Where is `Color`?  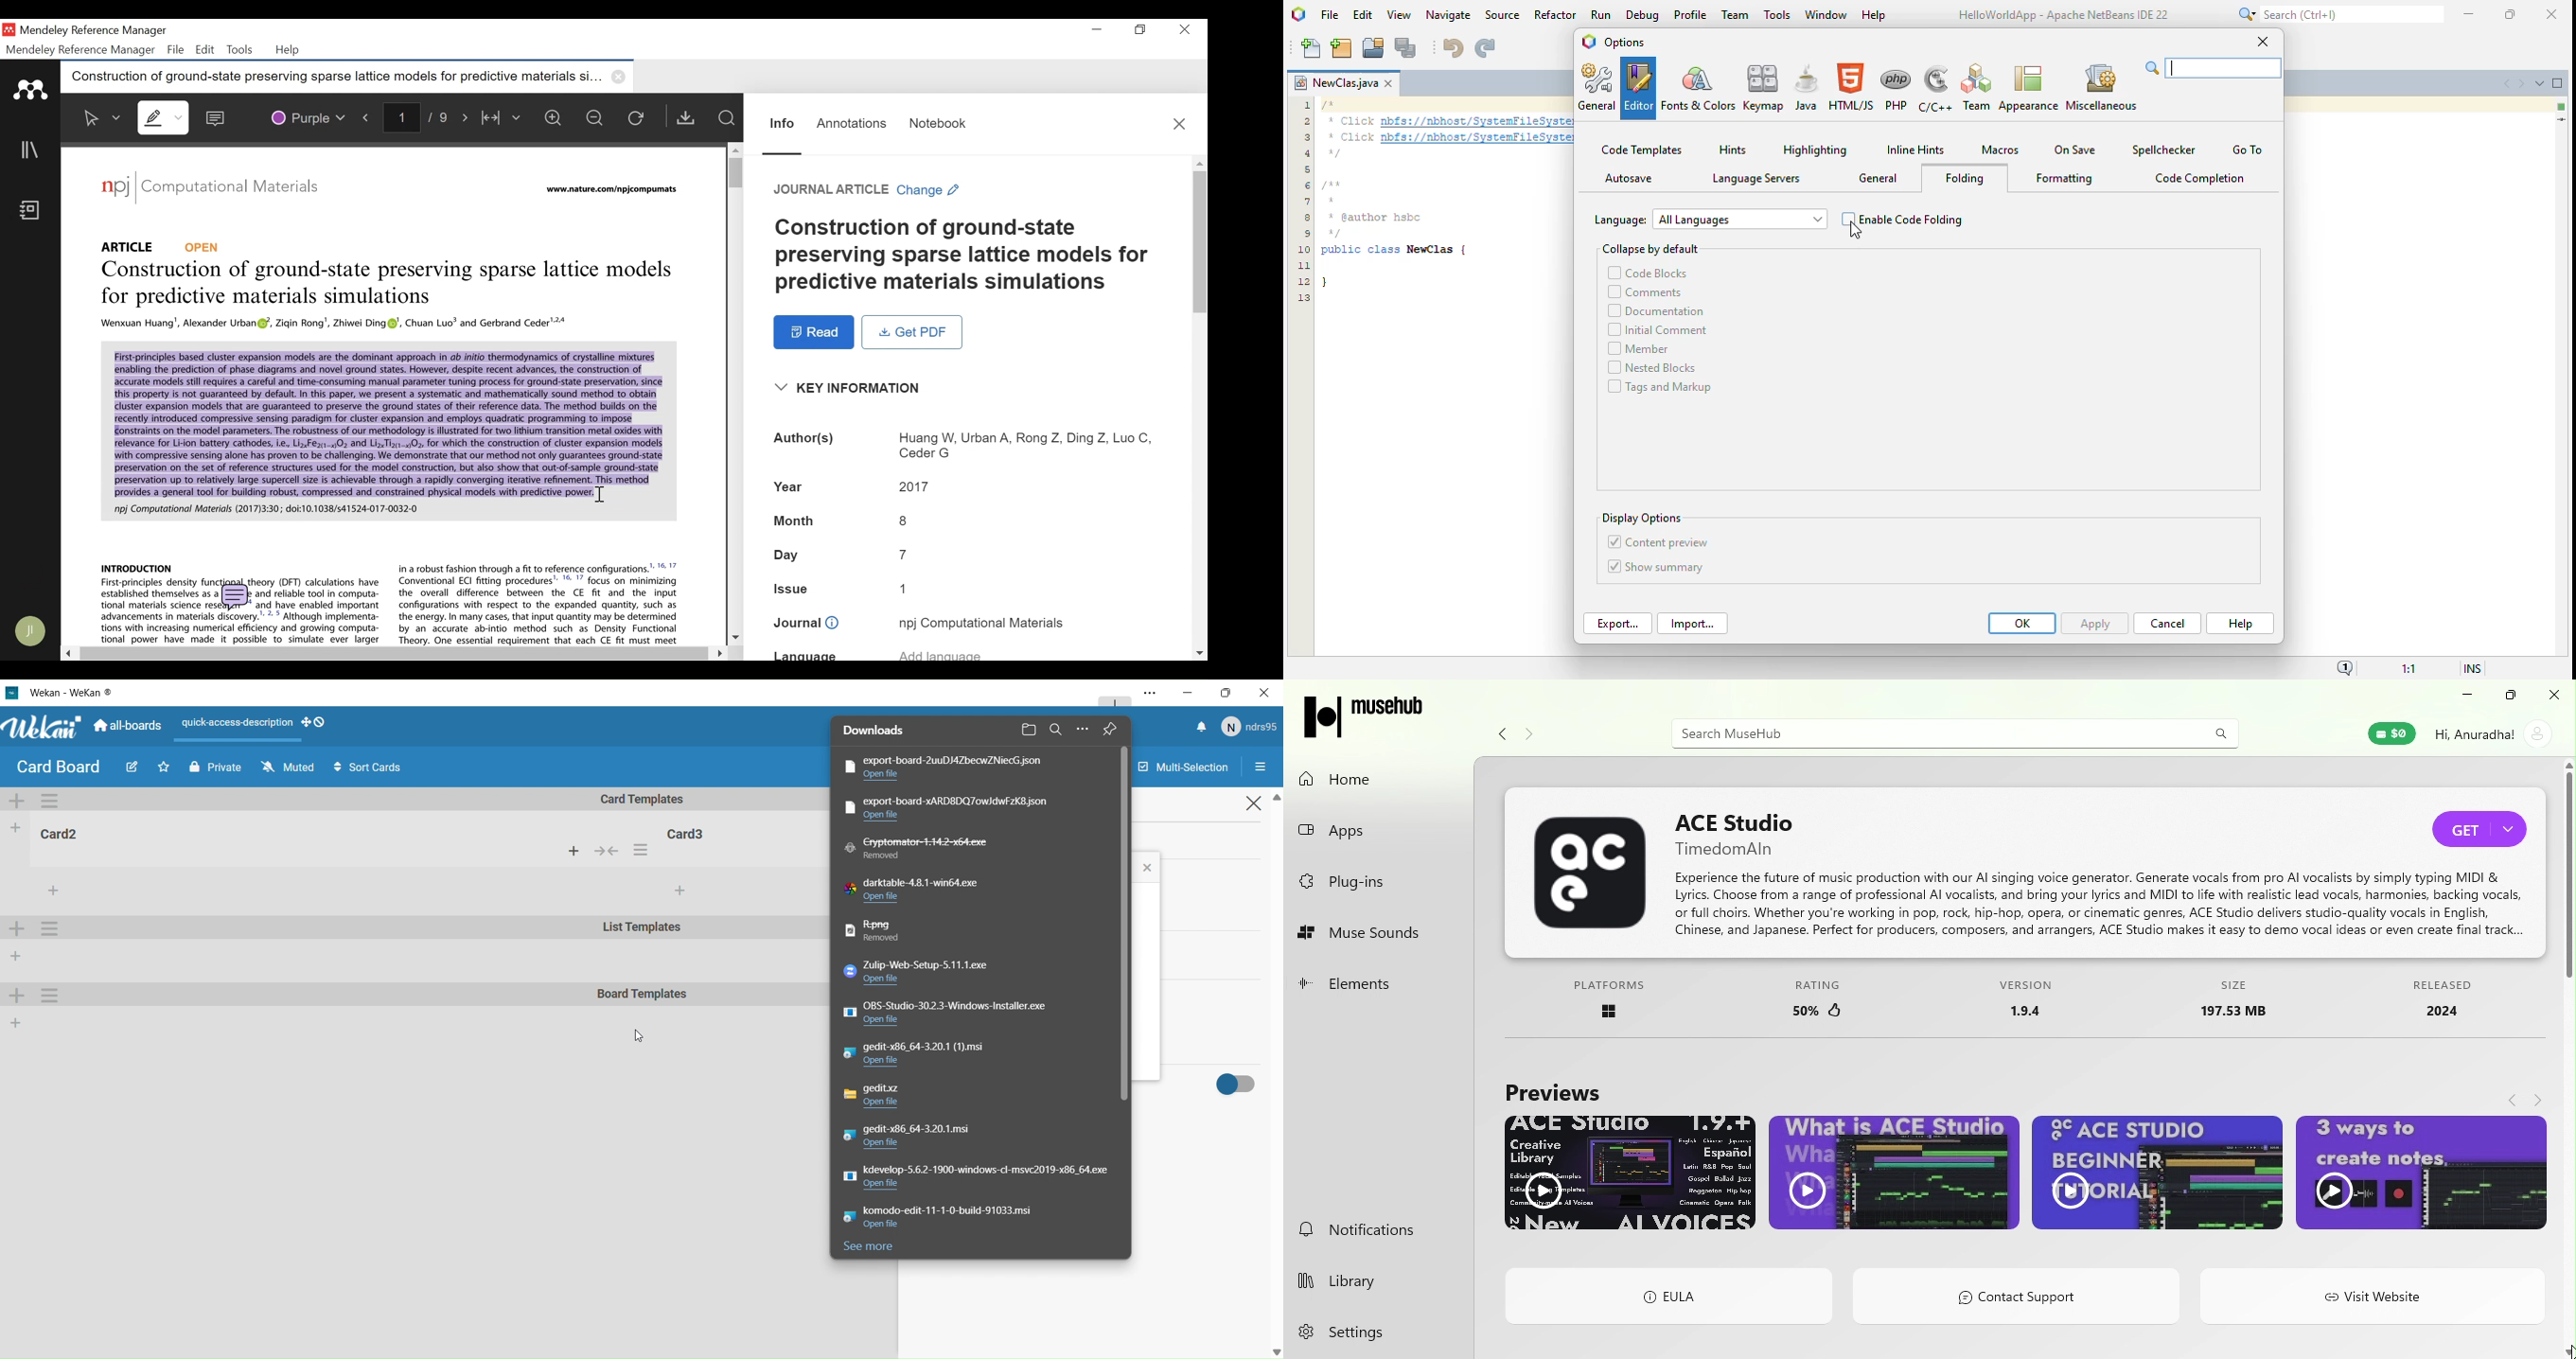 Color is located at coordinates (307, 116).